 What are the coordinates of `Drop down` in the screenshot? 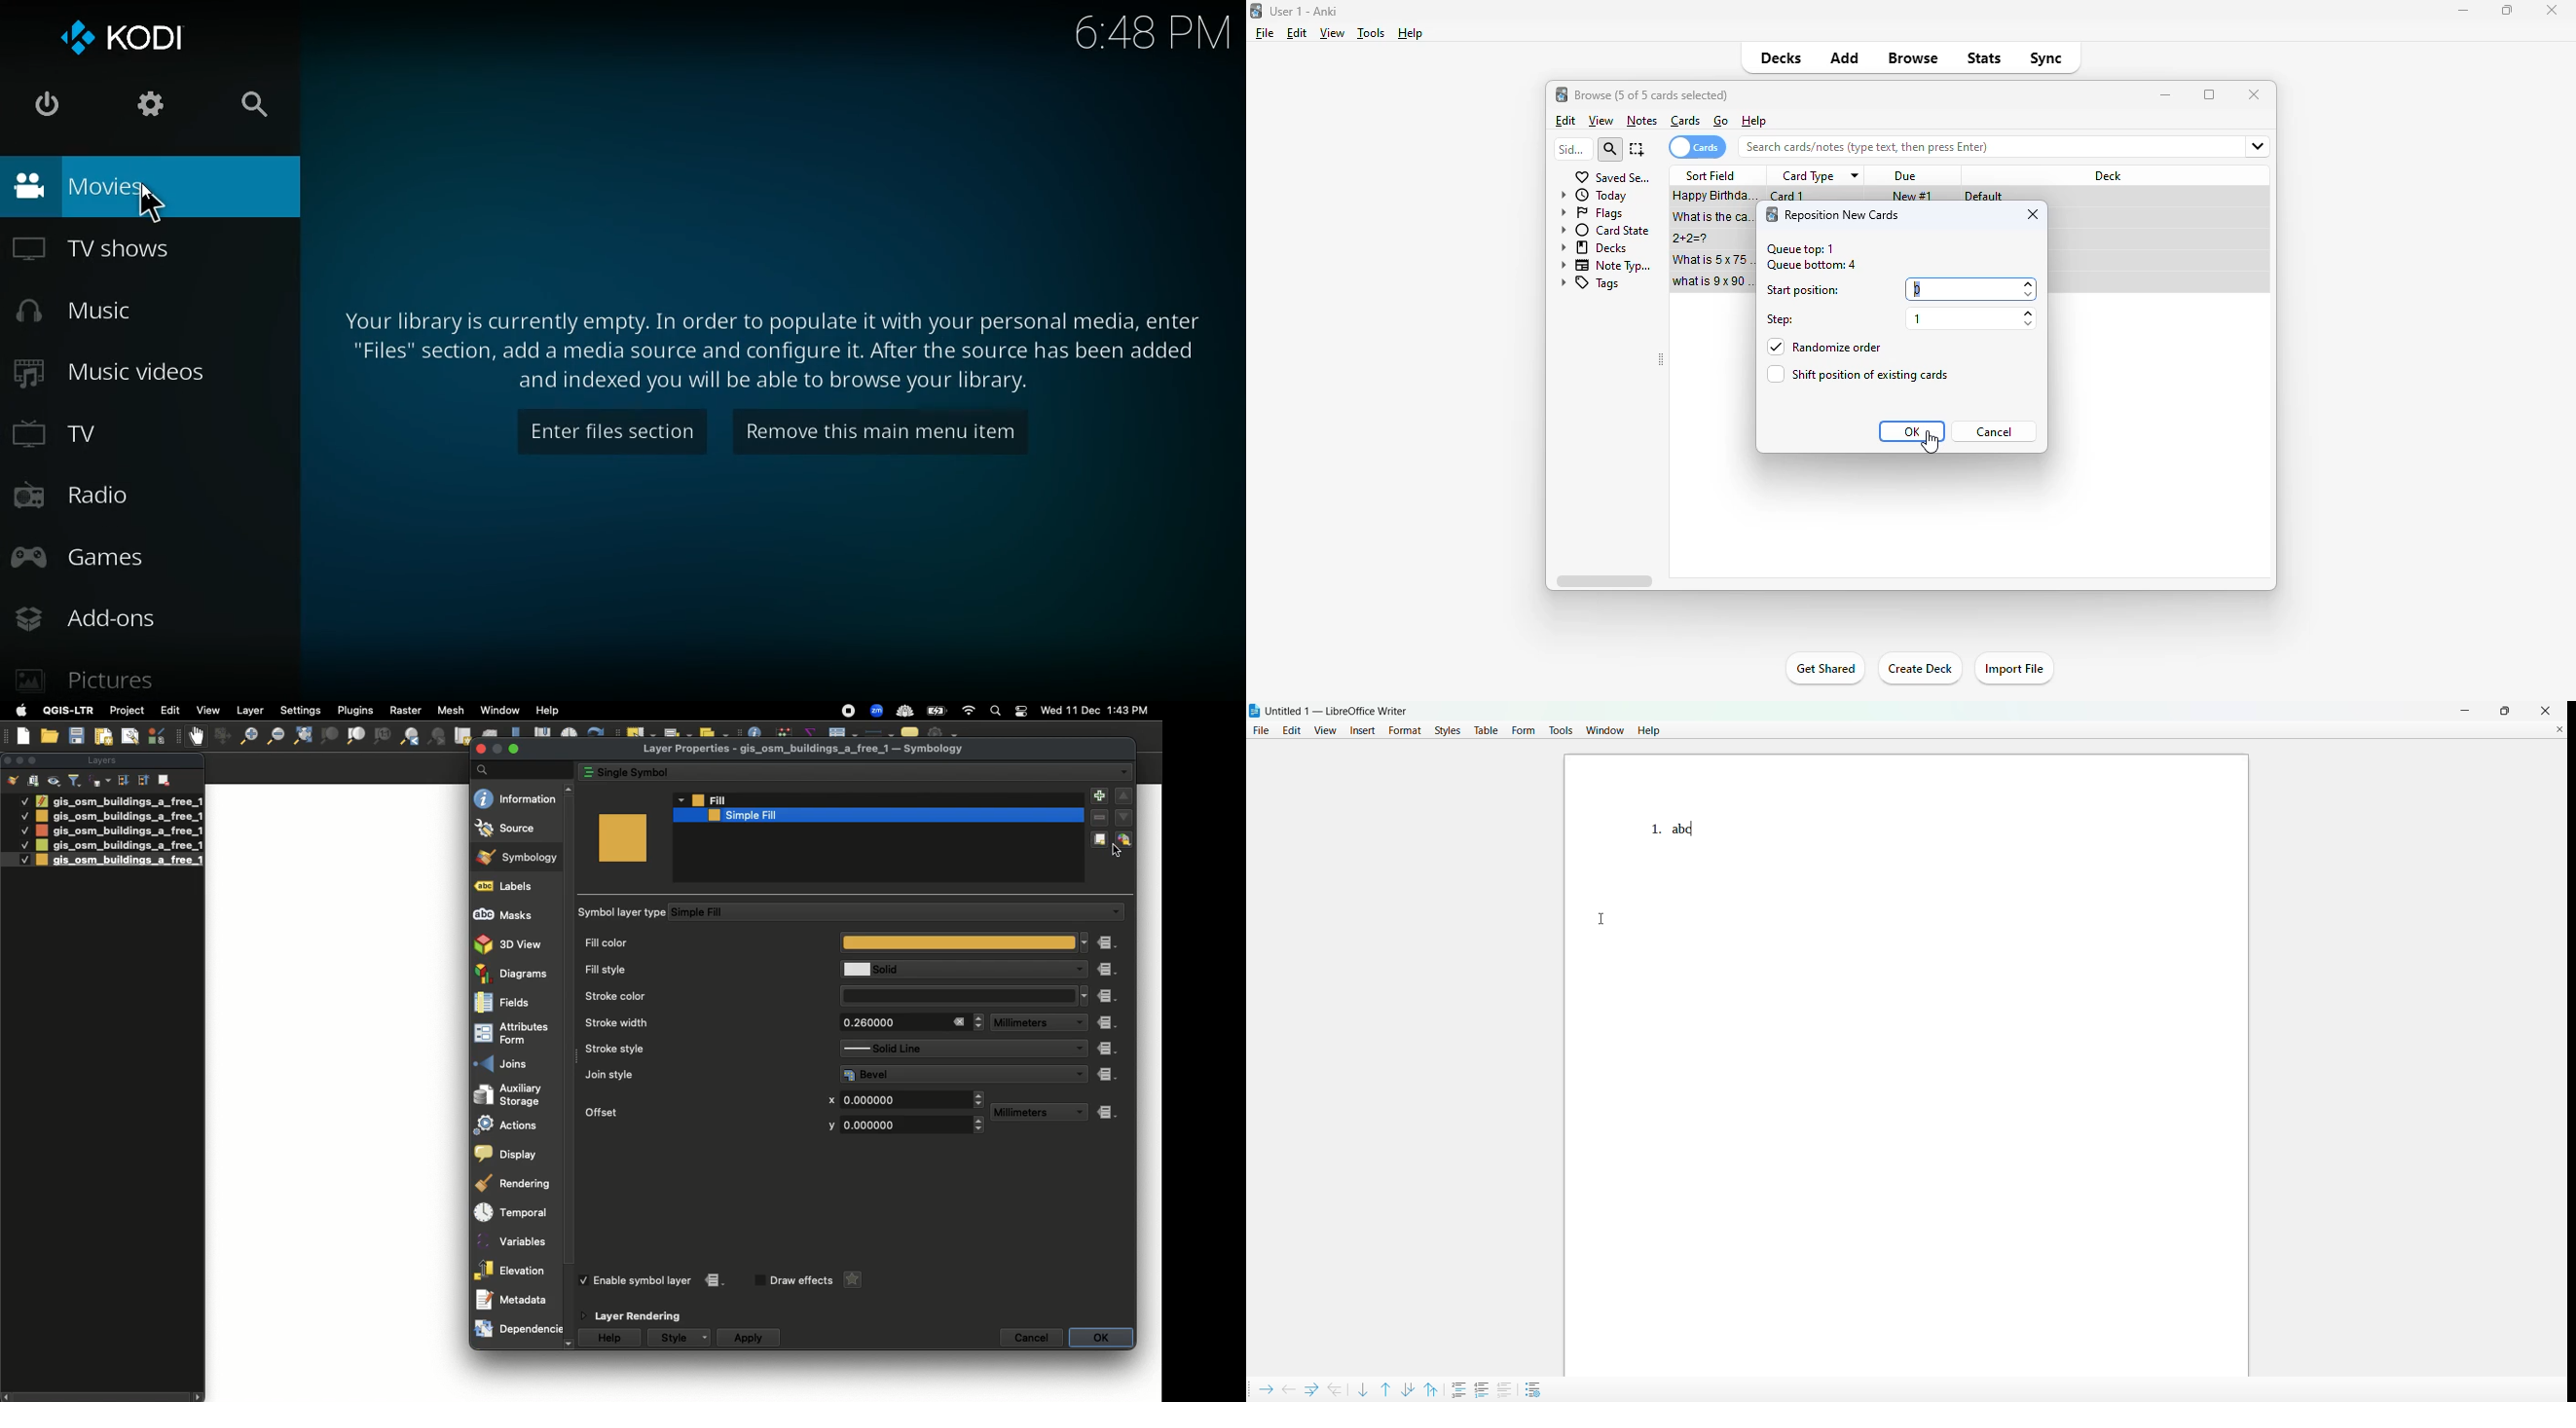 It's located at (1076, 970).